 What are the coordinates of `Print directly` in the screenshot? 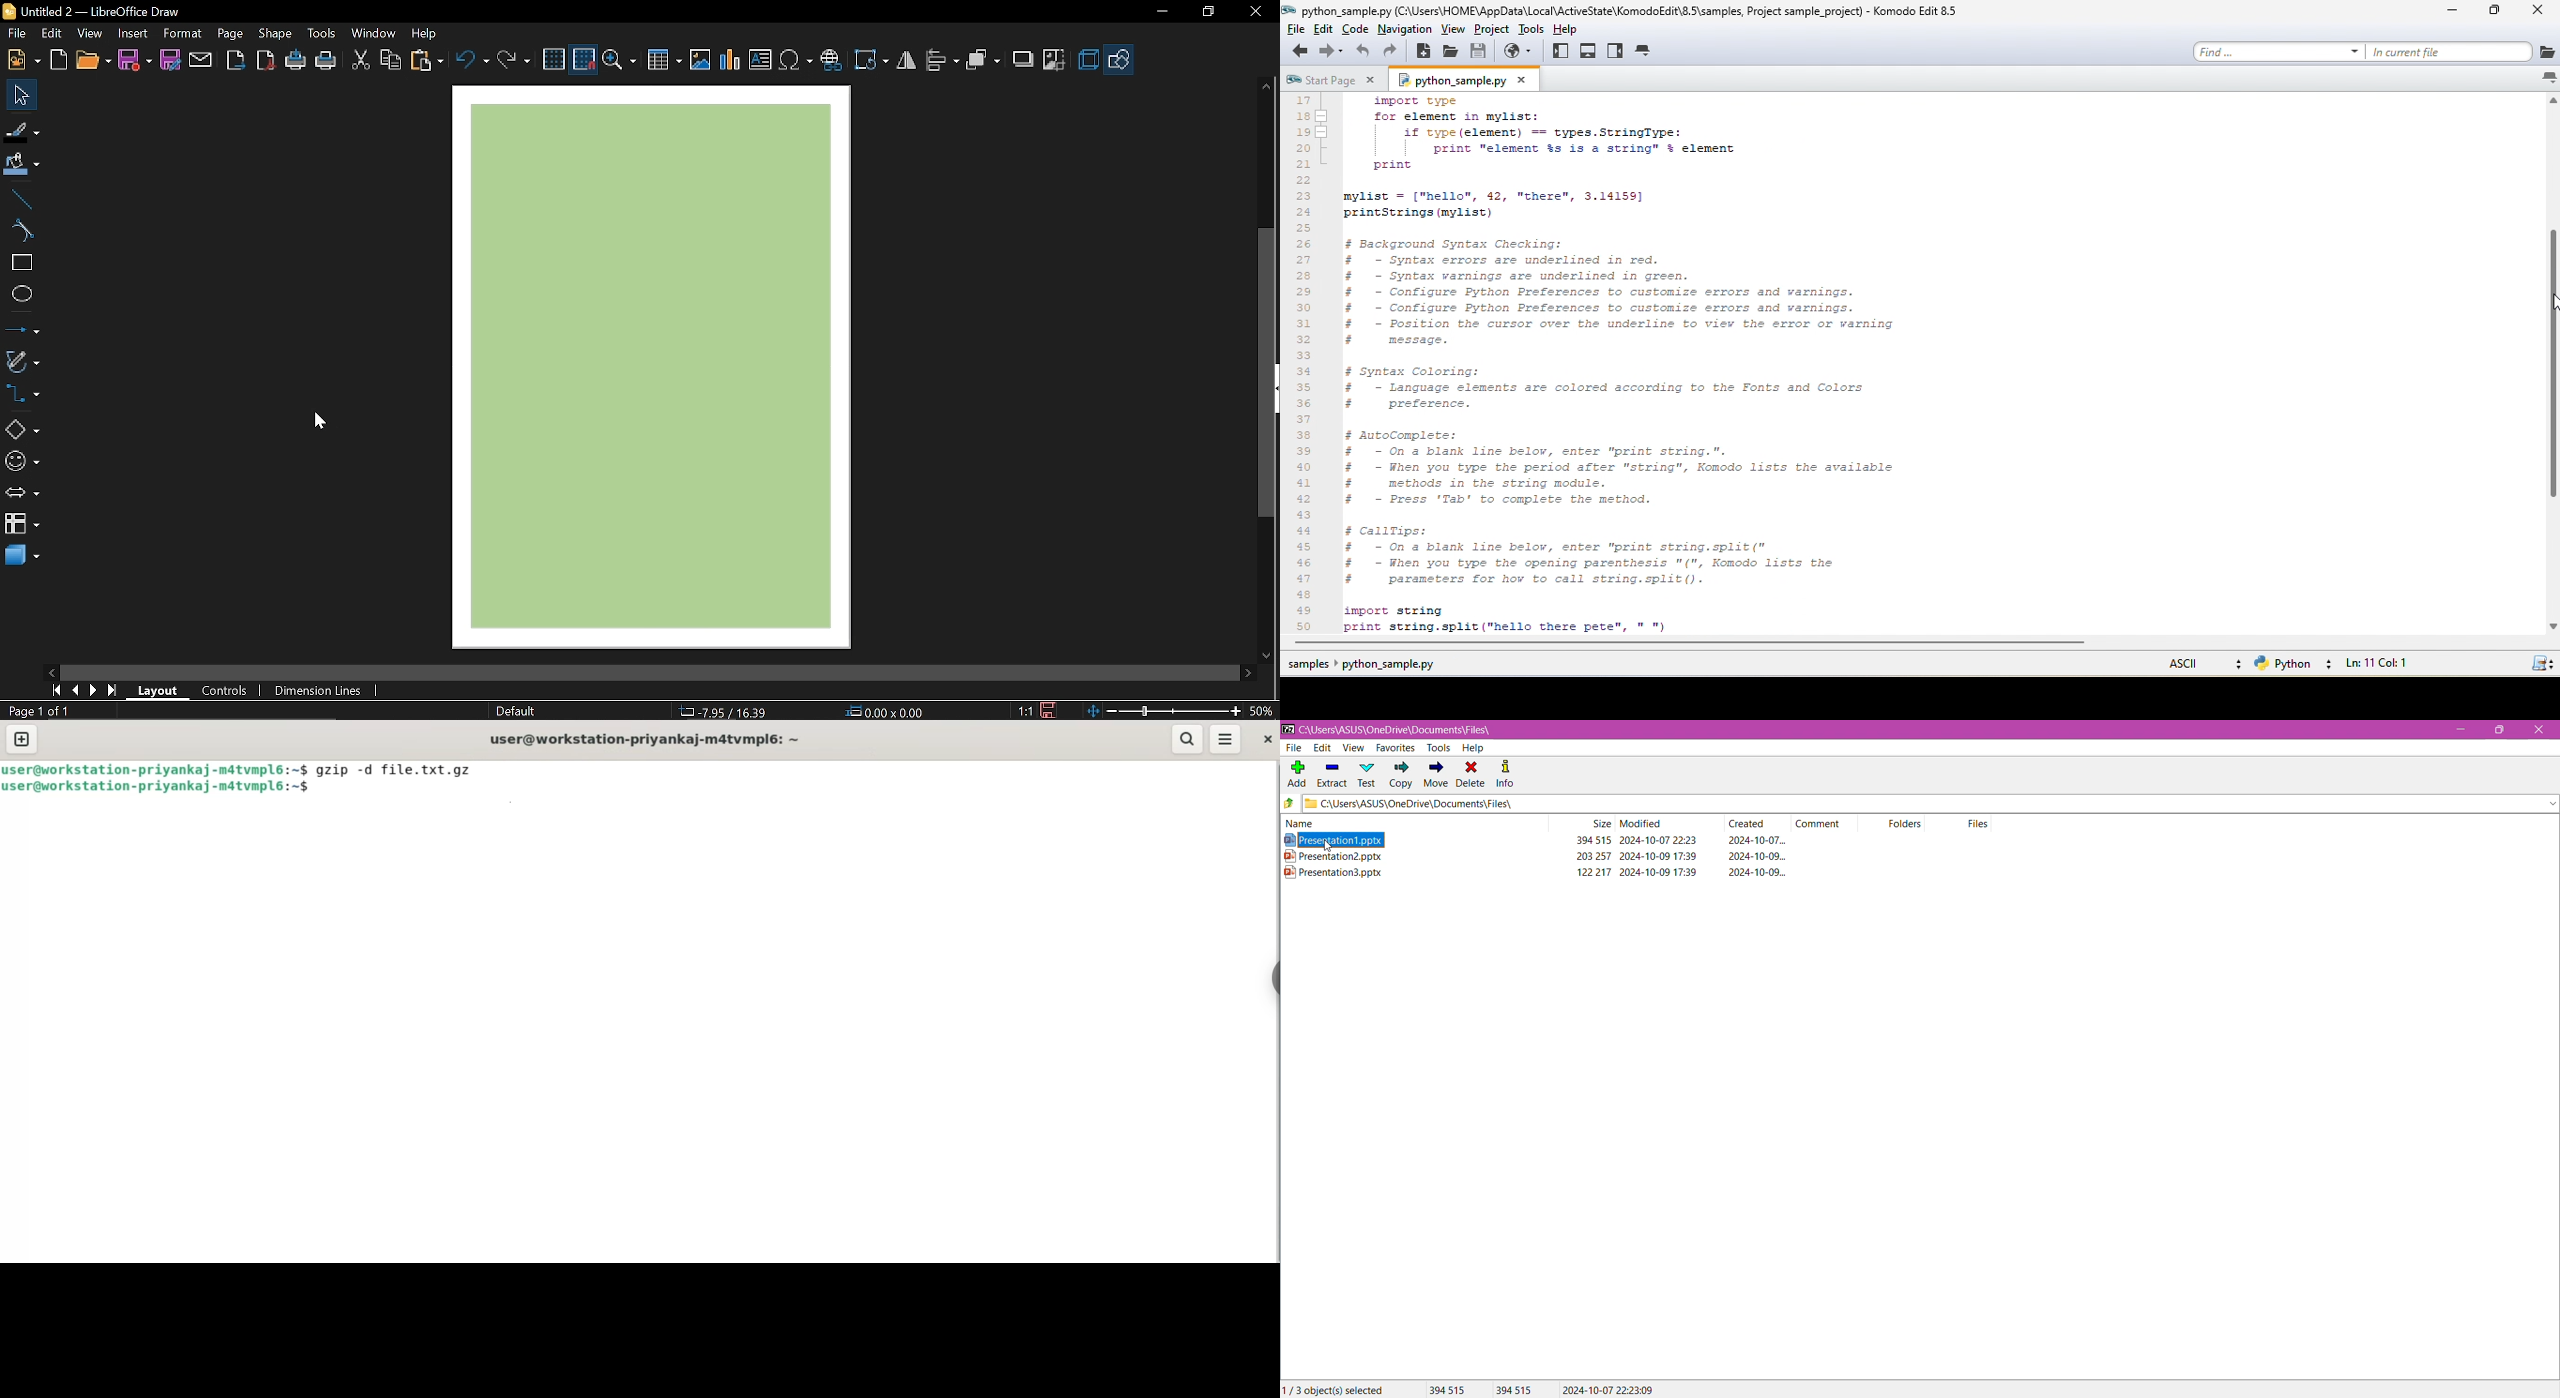 It's located at (296, 62).